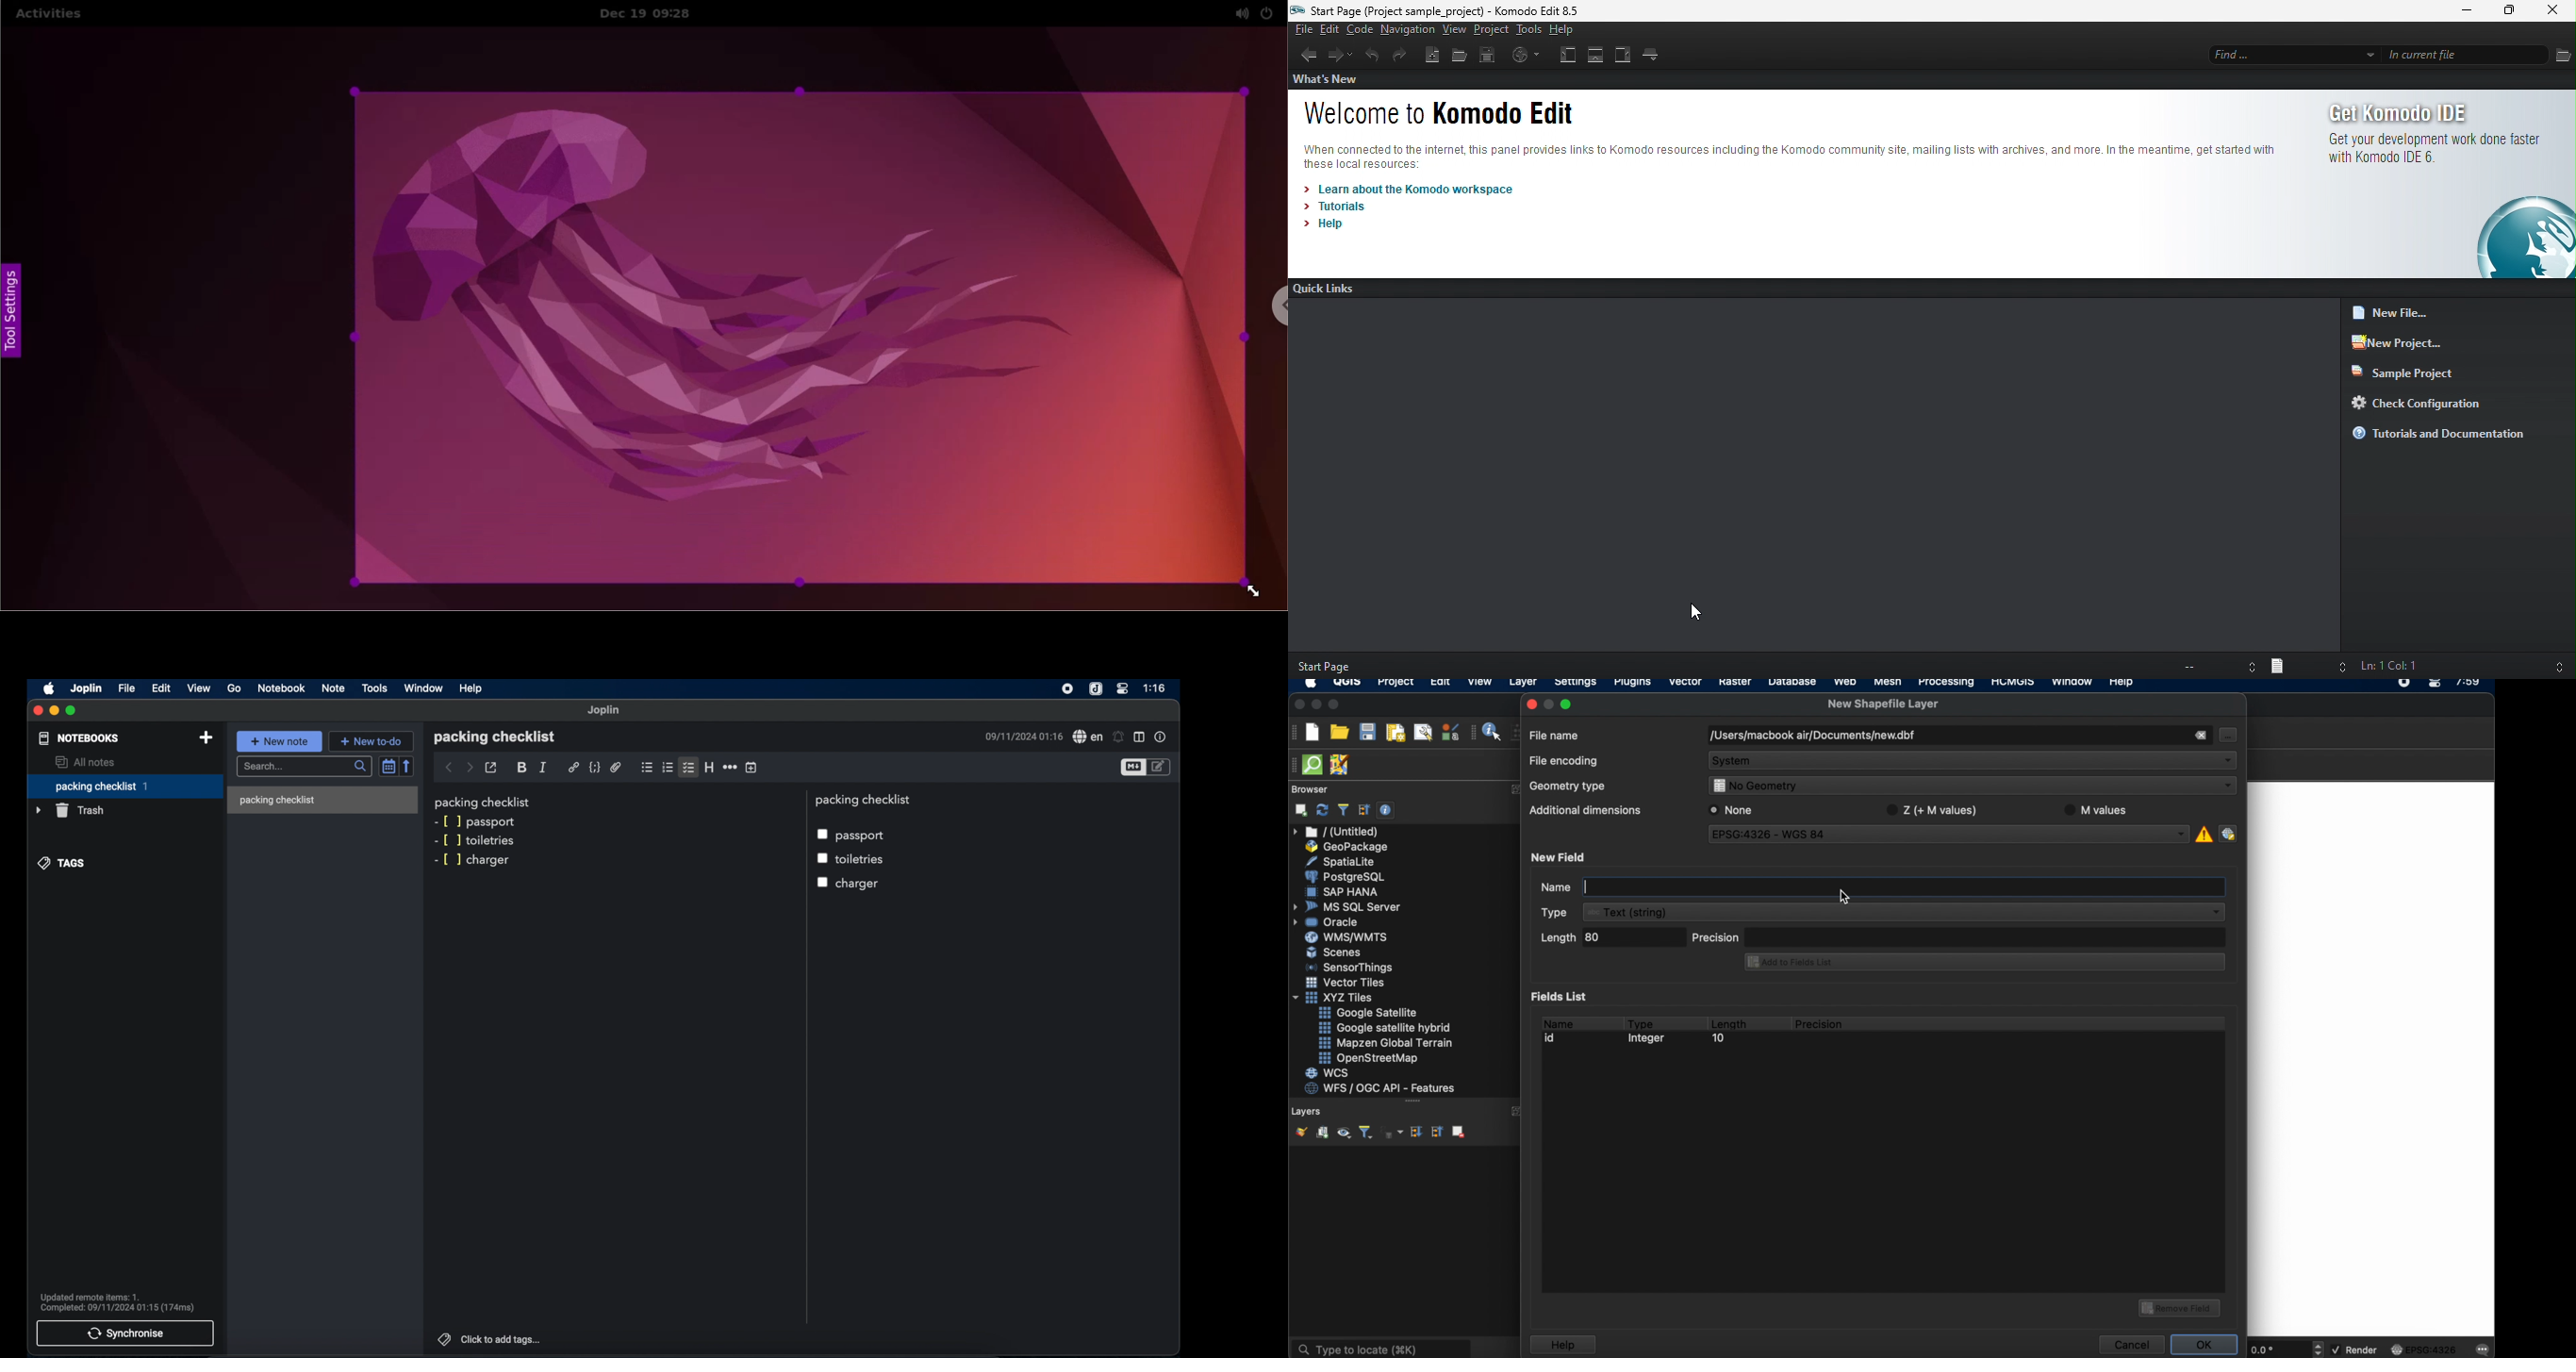 This screenshot has width=2576, height=1372. What do you see at coordinates (280, 741) in the screenshot?
I see `new note` at bounding box center [280, 741].